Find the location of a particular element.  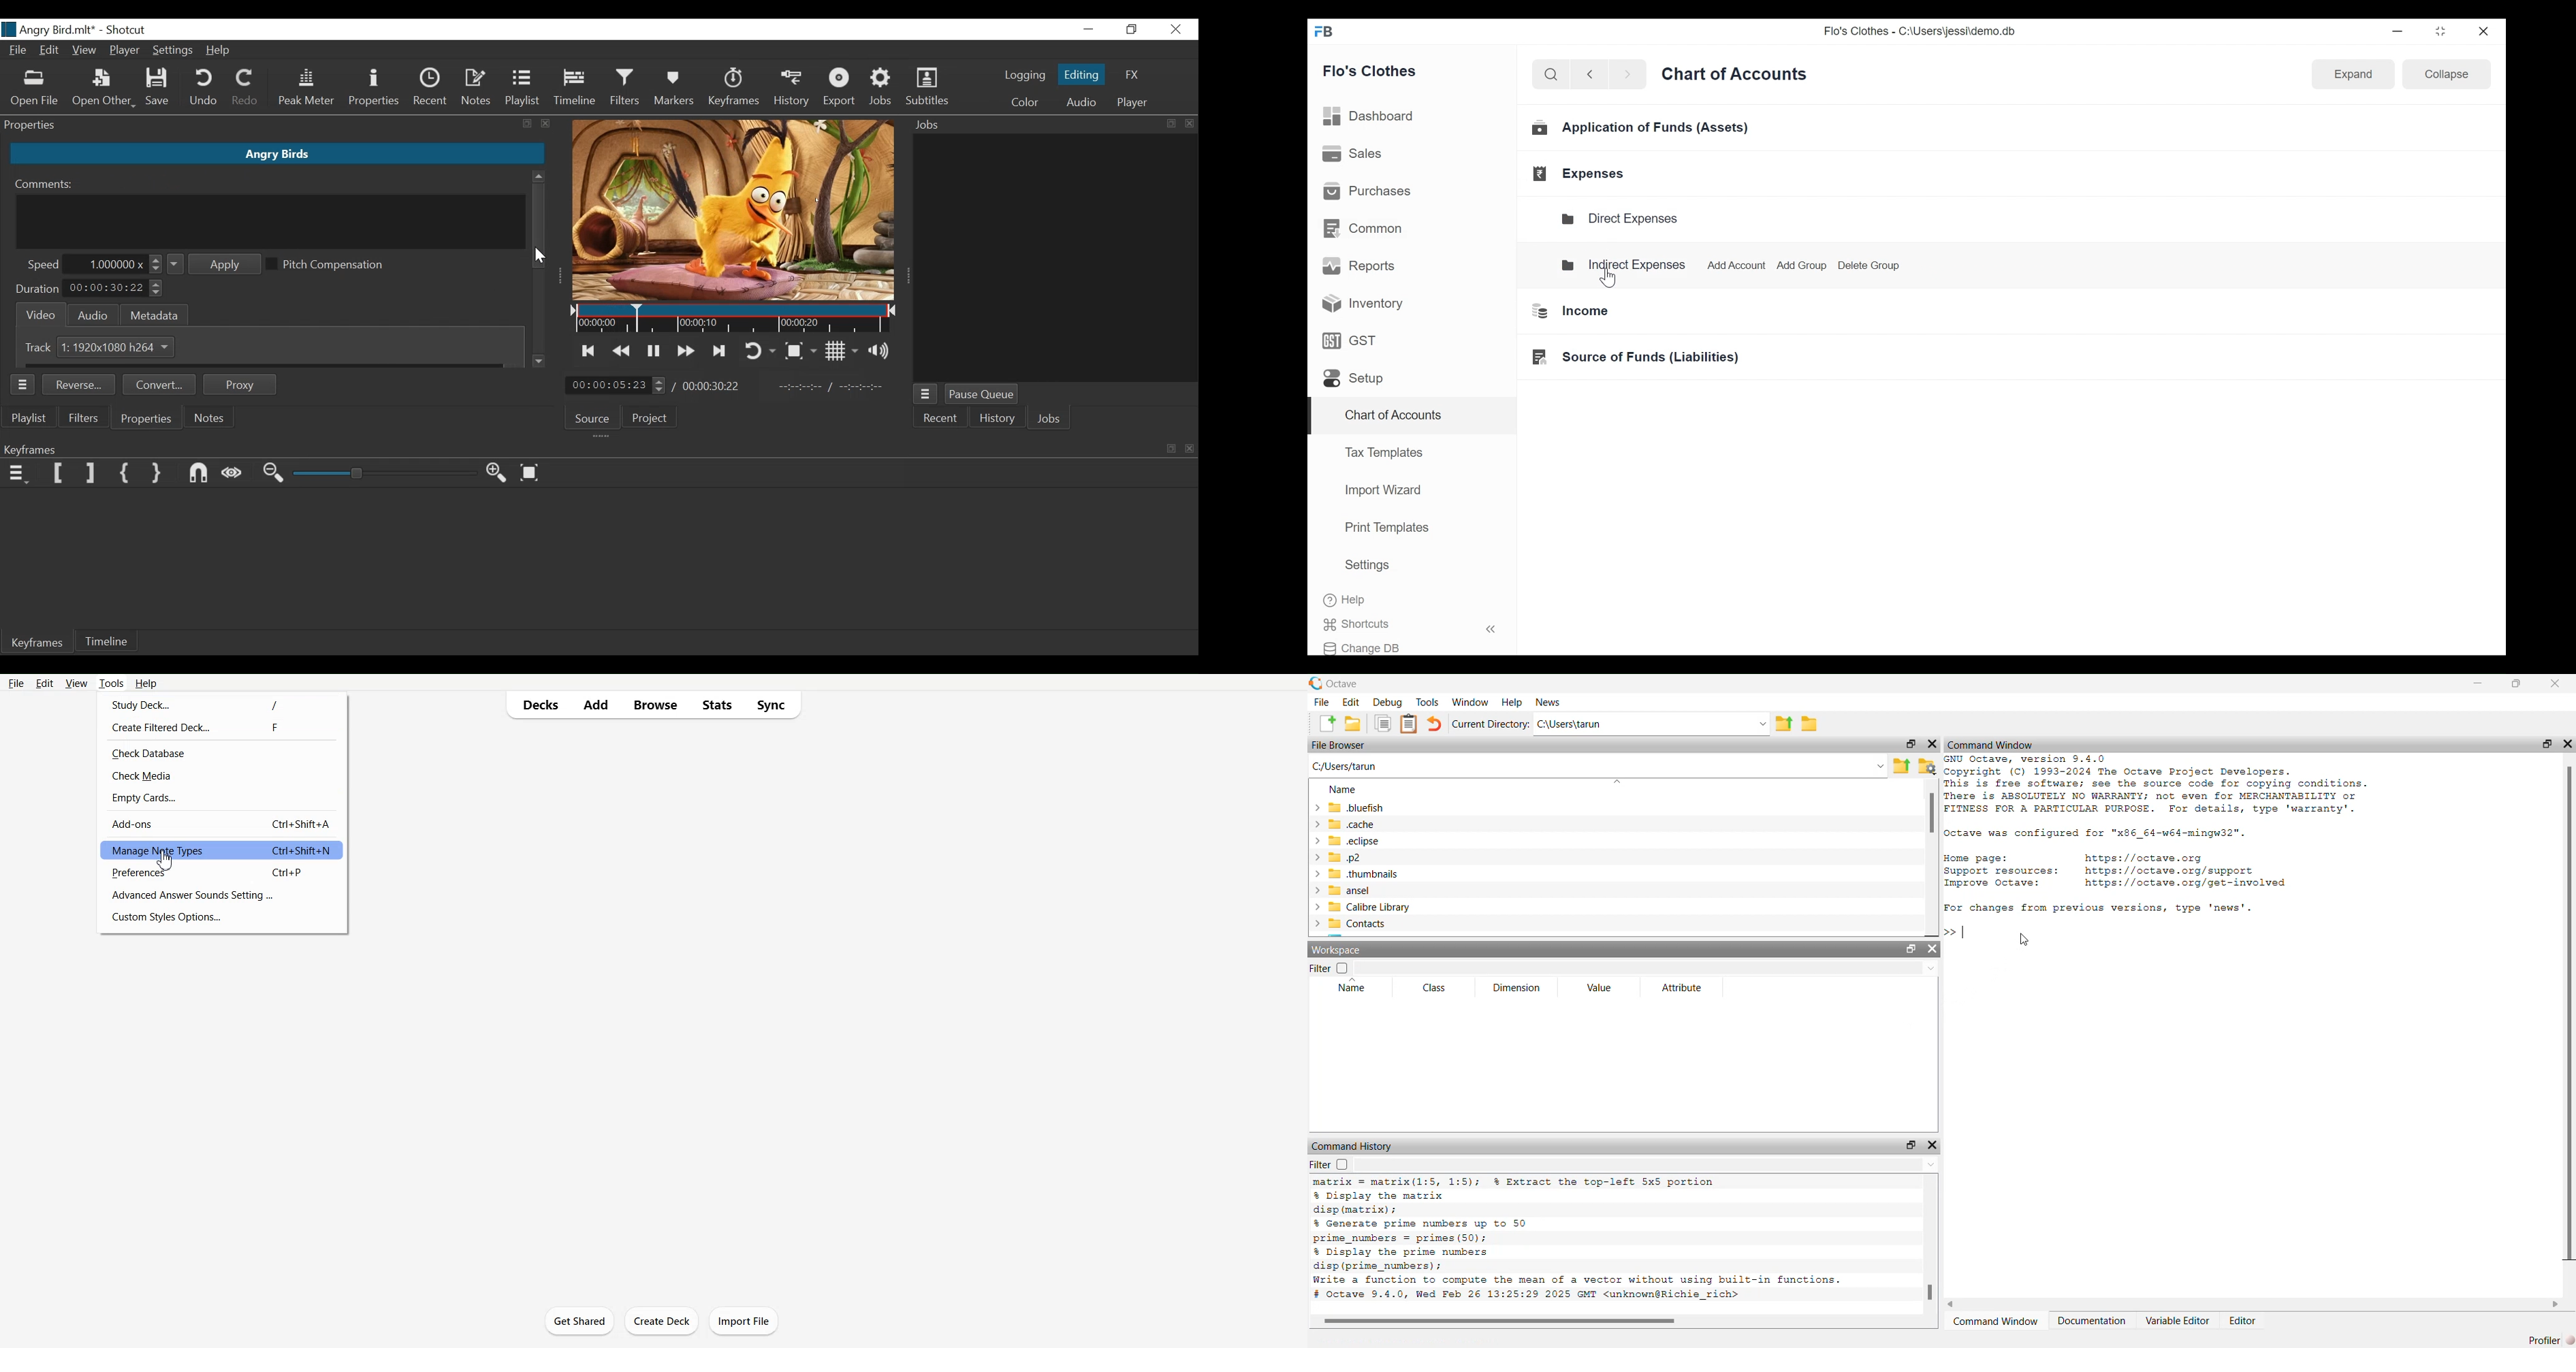

Open Other is located at coordinates (103, 89).